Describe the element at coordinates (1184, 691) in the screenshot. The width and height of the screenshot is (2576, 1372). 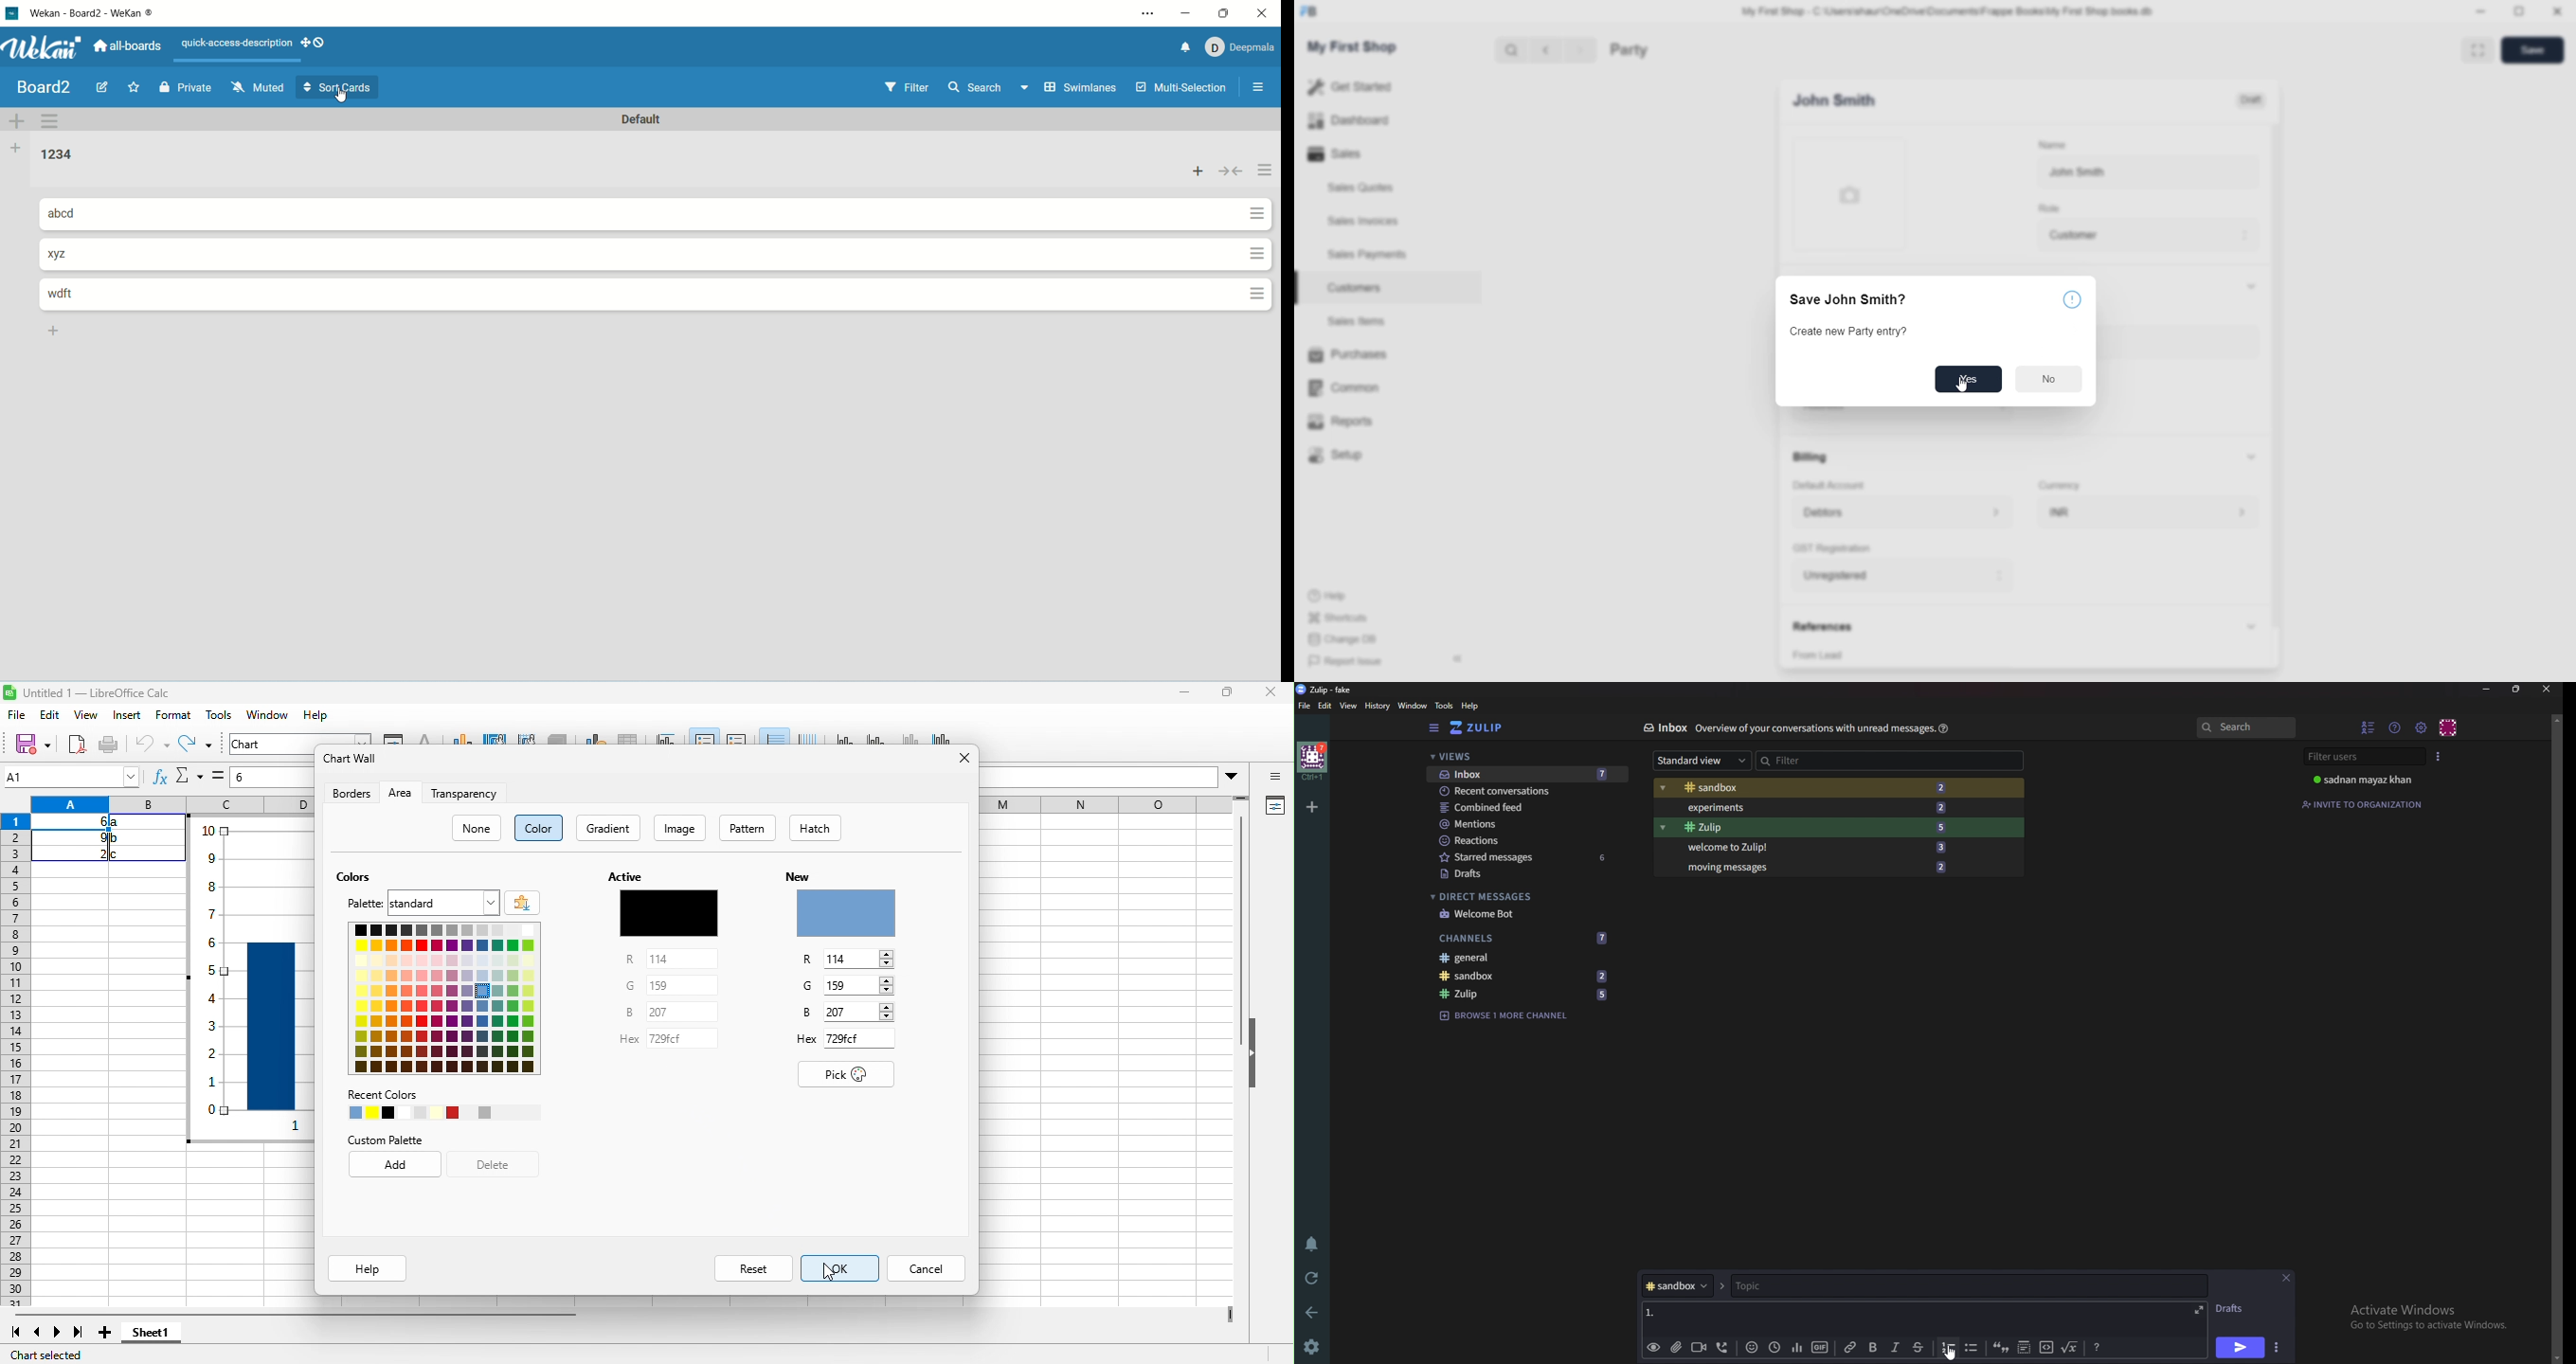
I see `minimize` at that location.